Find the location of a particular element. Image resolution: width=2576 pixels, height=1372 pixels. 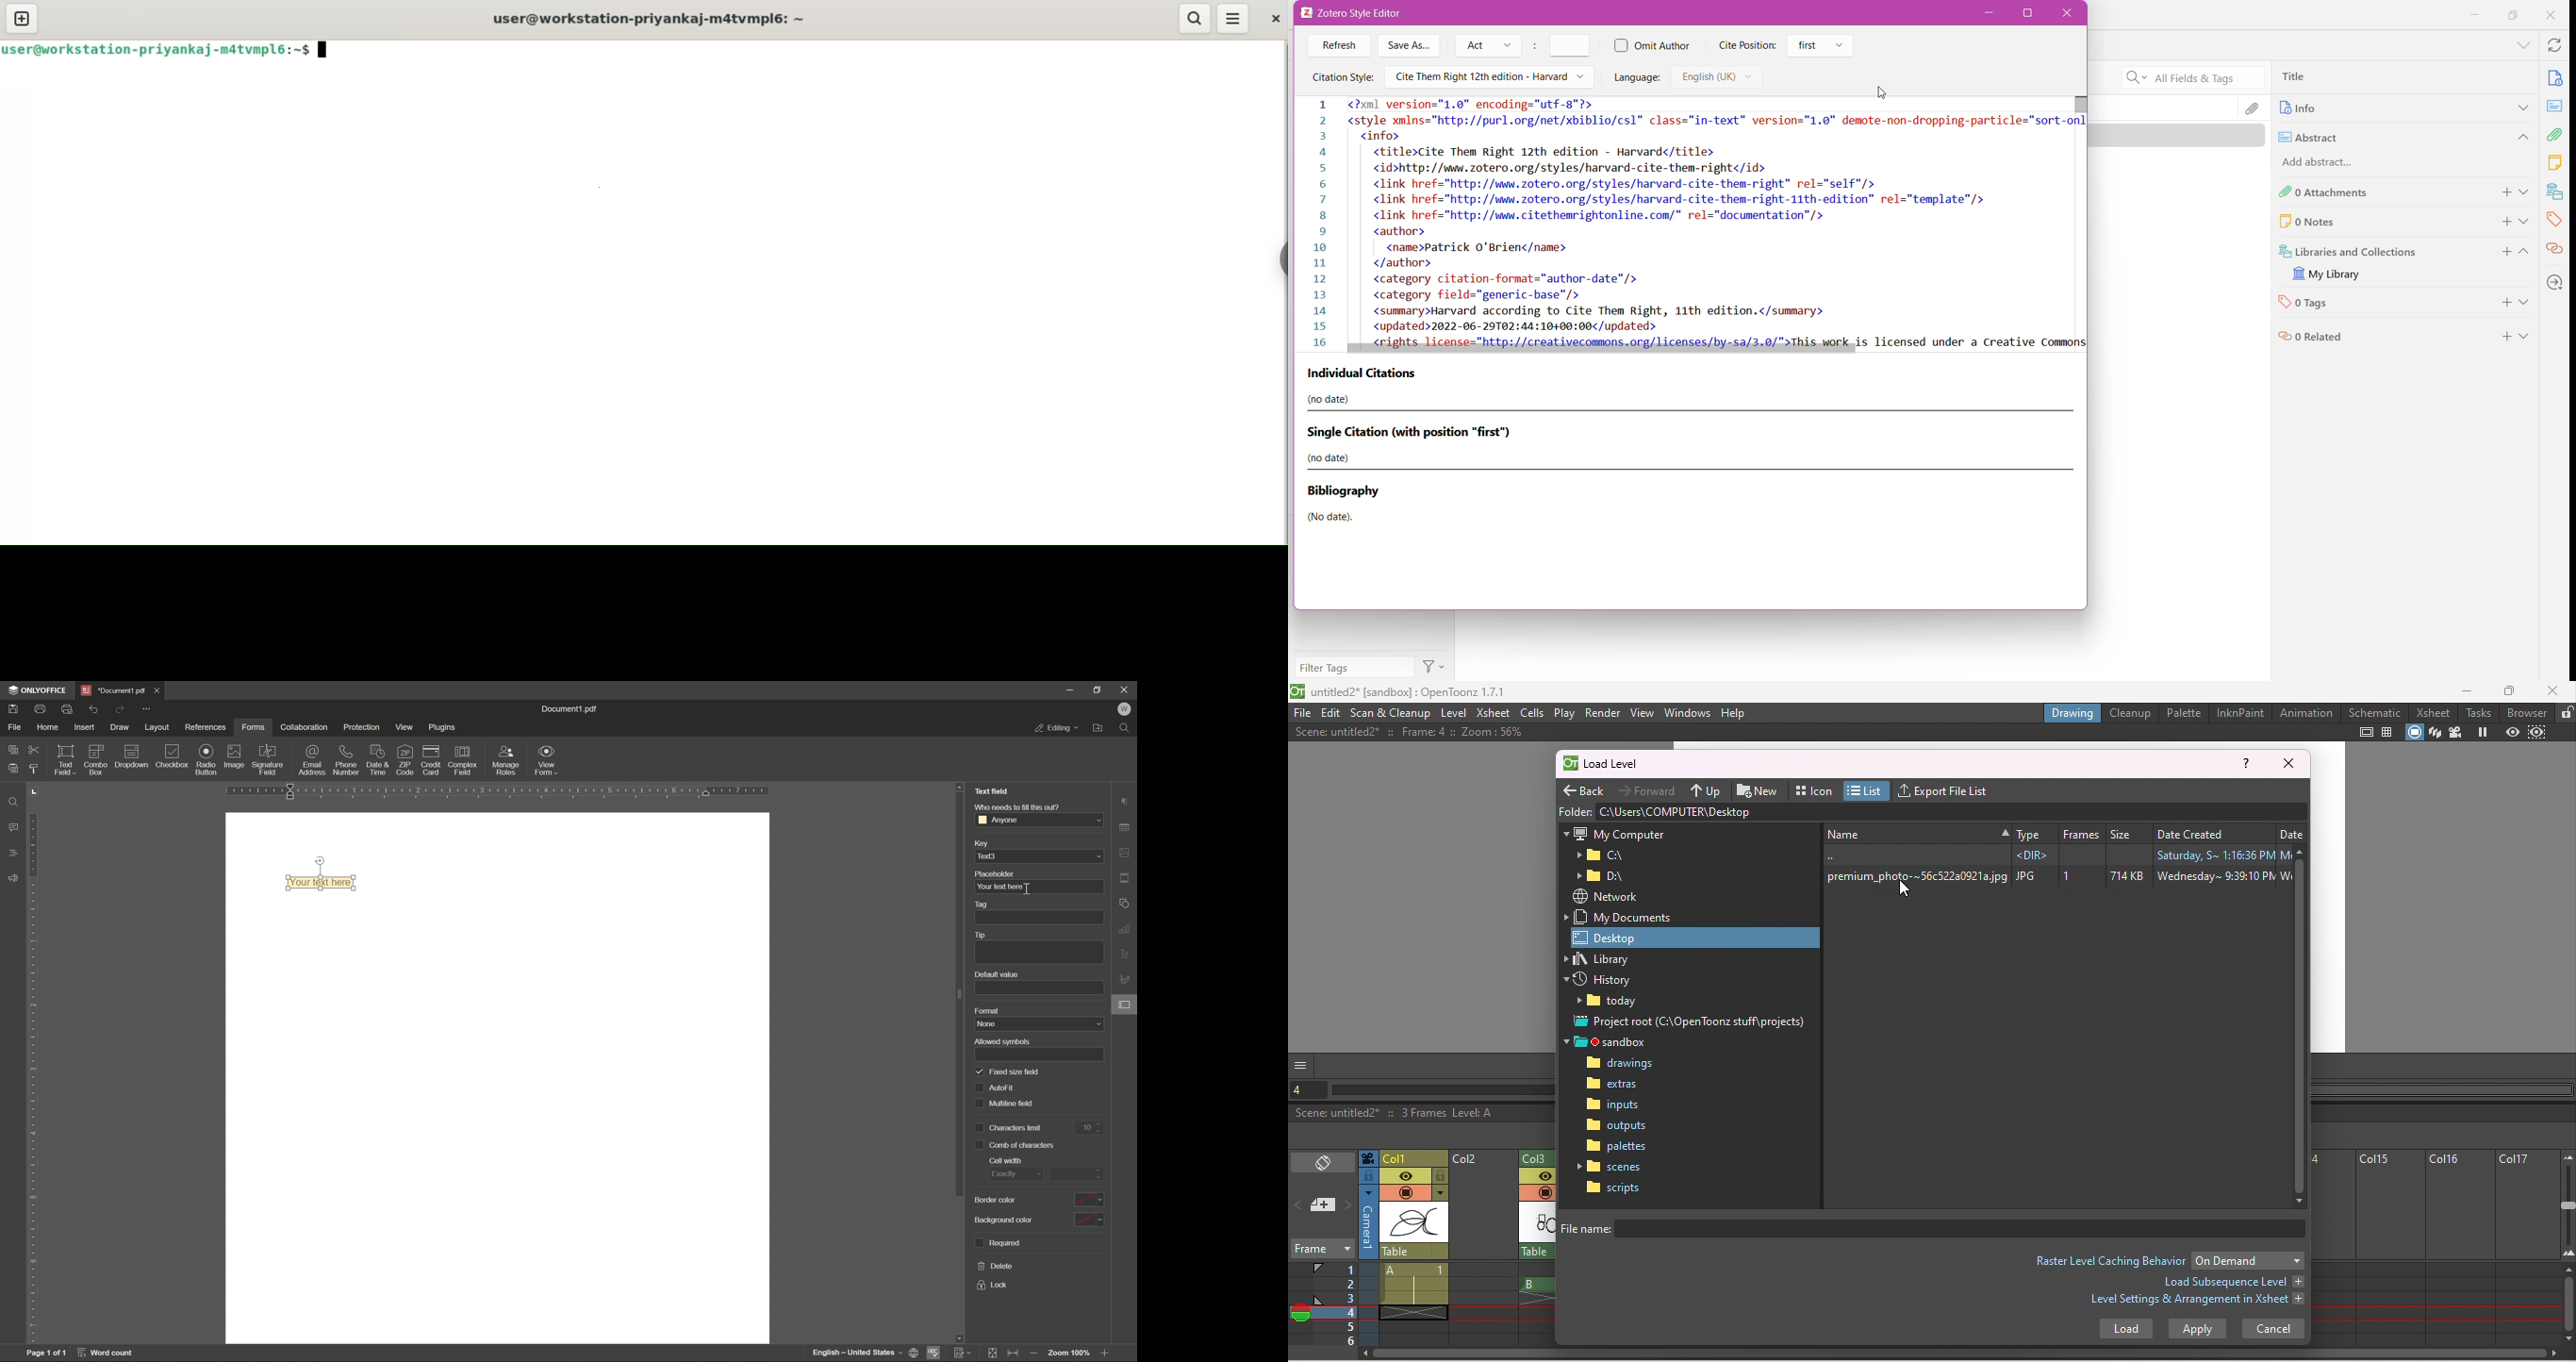

default value is located at coordinates (998, 975).